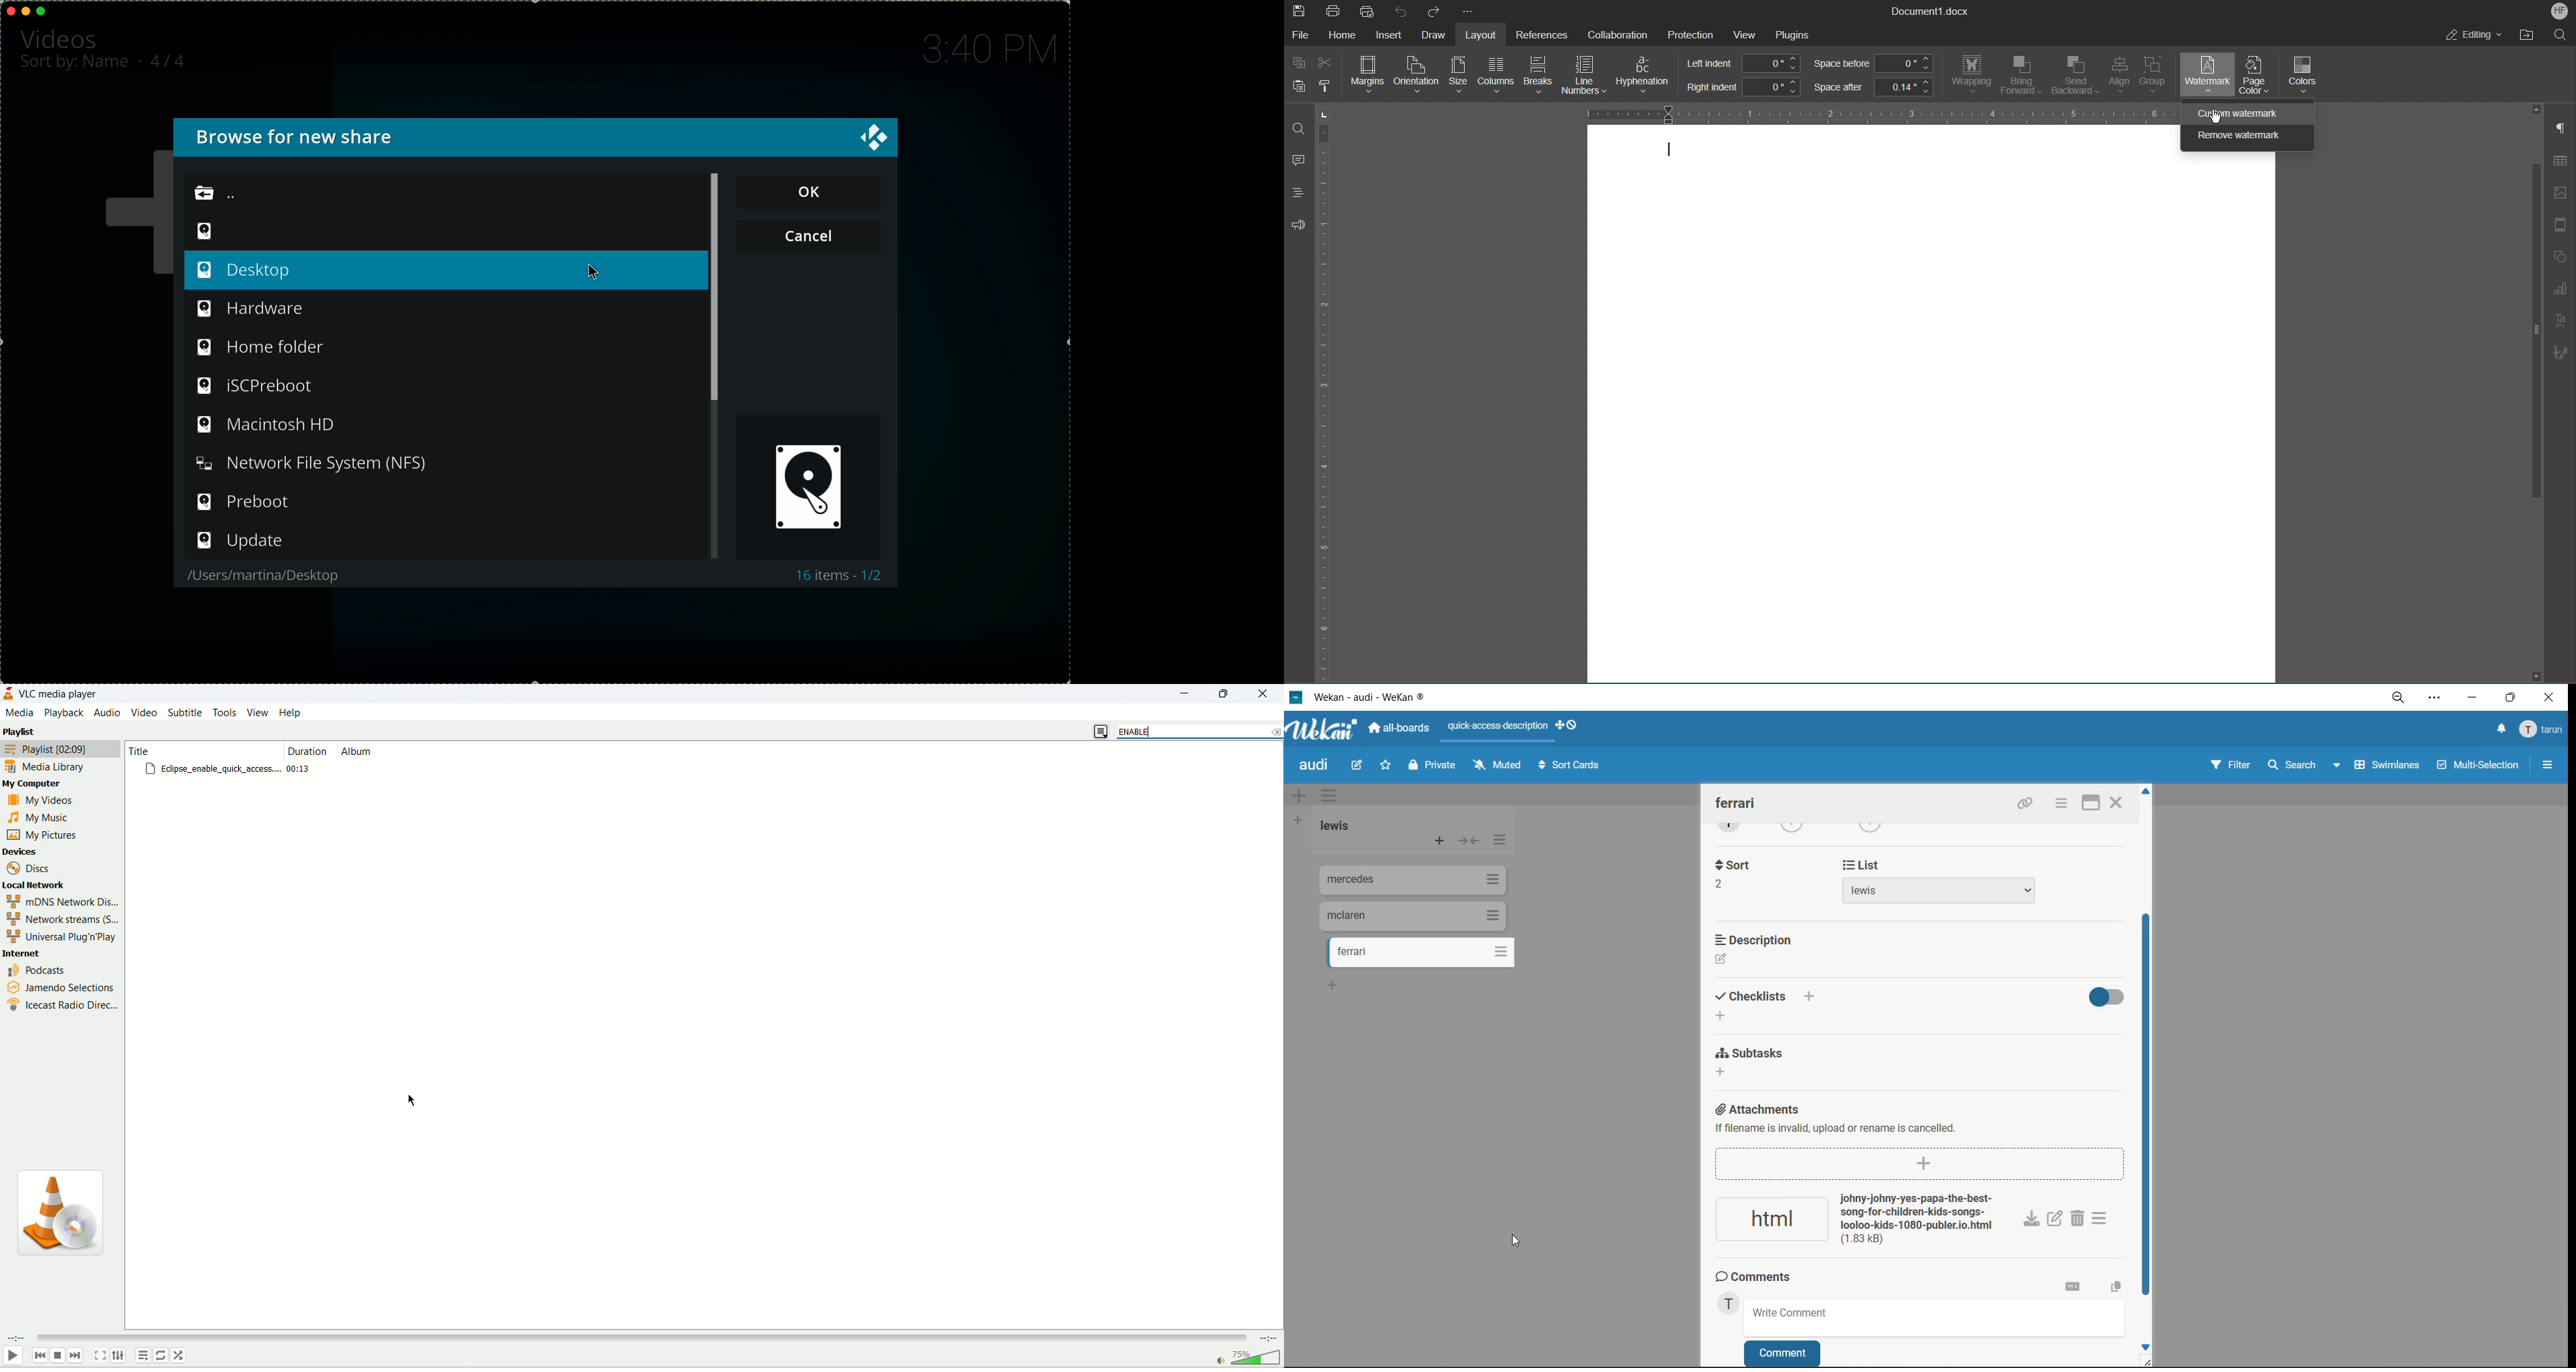 The height and width of the screenshot is (1372, 2576). I want to click on back, so click(215, 193).